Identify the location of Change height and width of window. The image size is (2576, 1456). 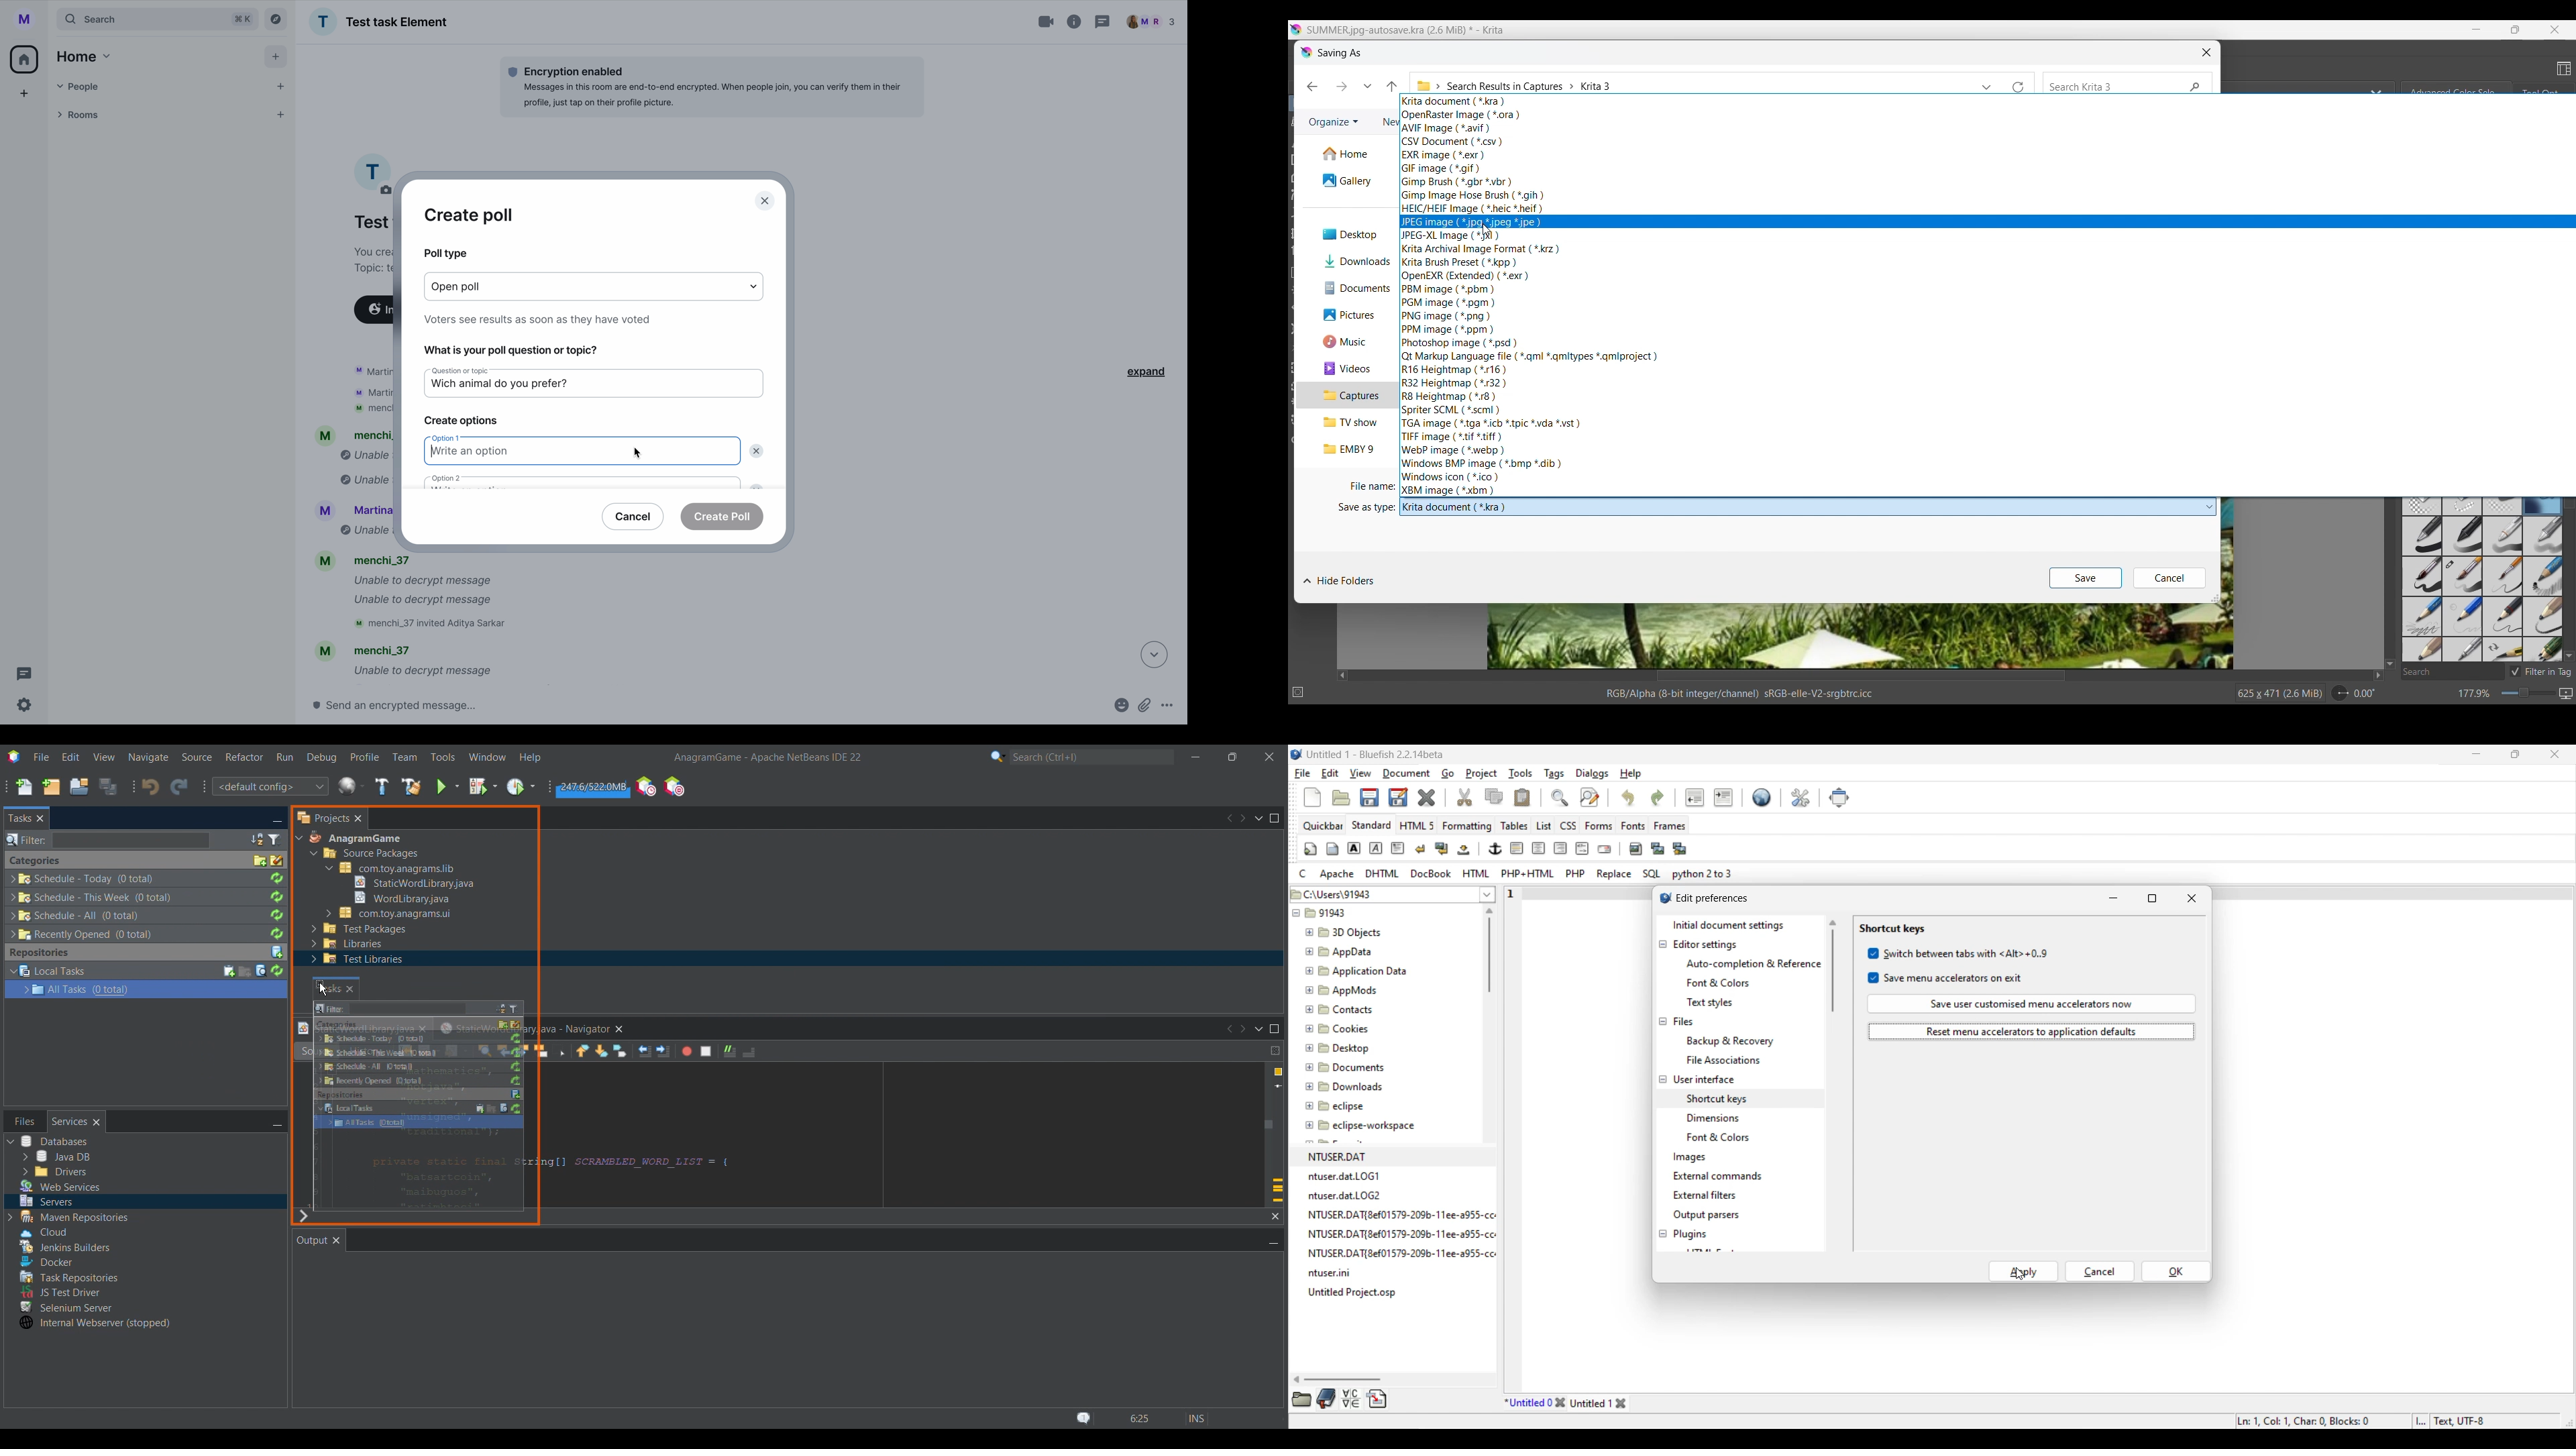
(2215, 598).